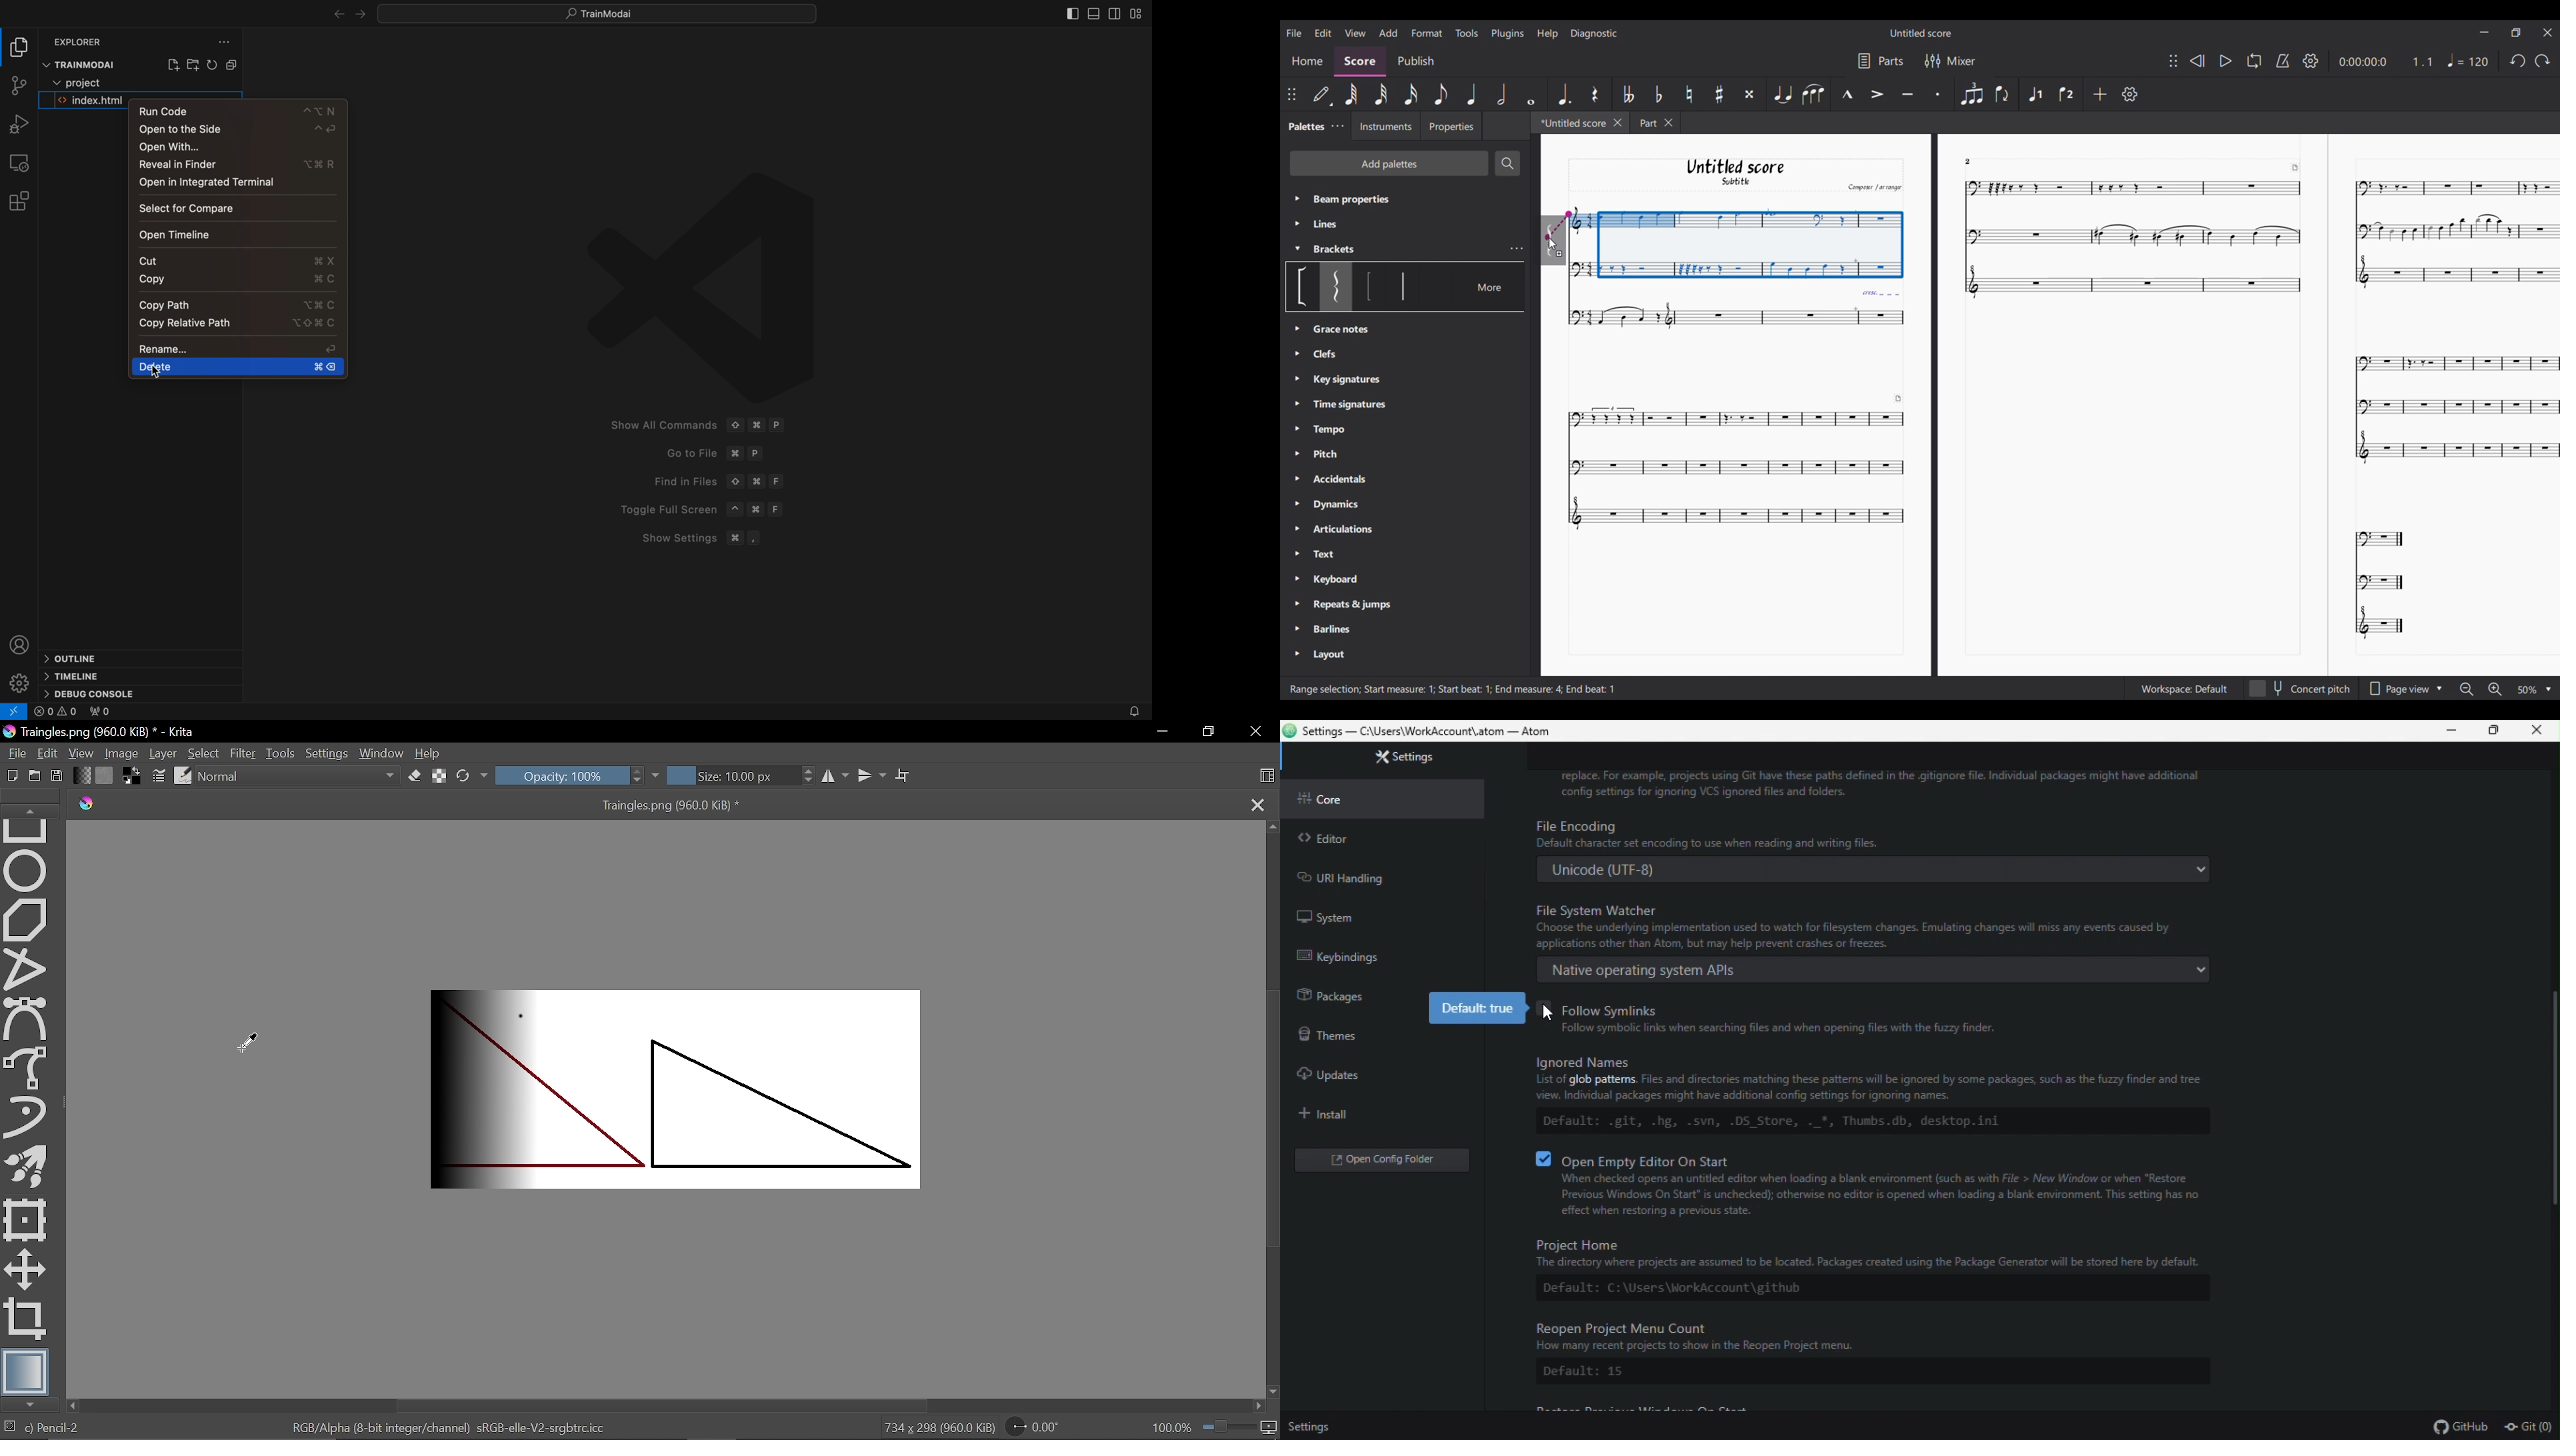  I want to click on Flip direction, so click(2001, 95).